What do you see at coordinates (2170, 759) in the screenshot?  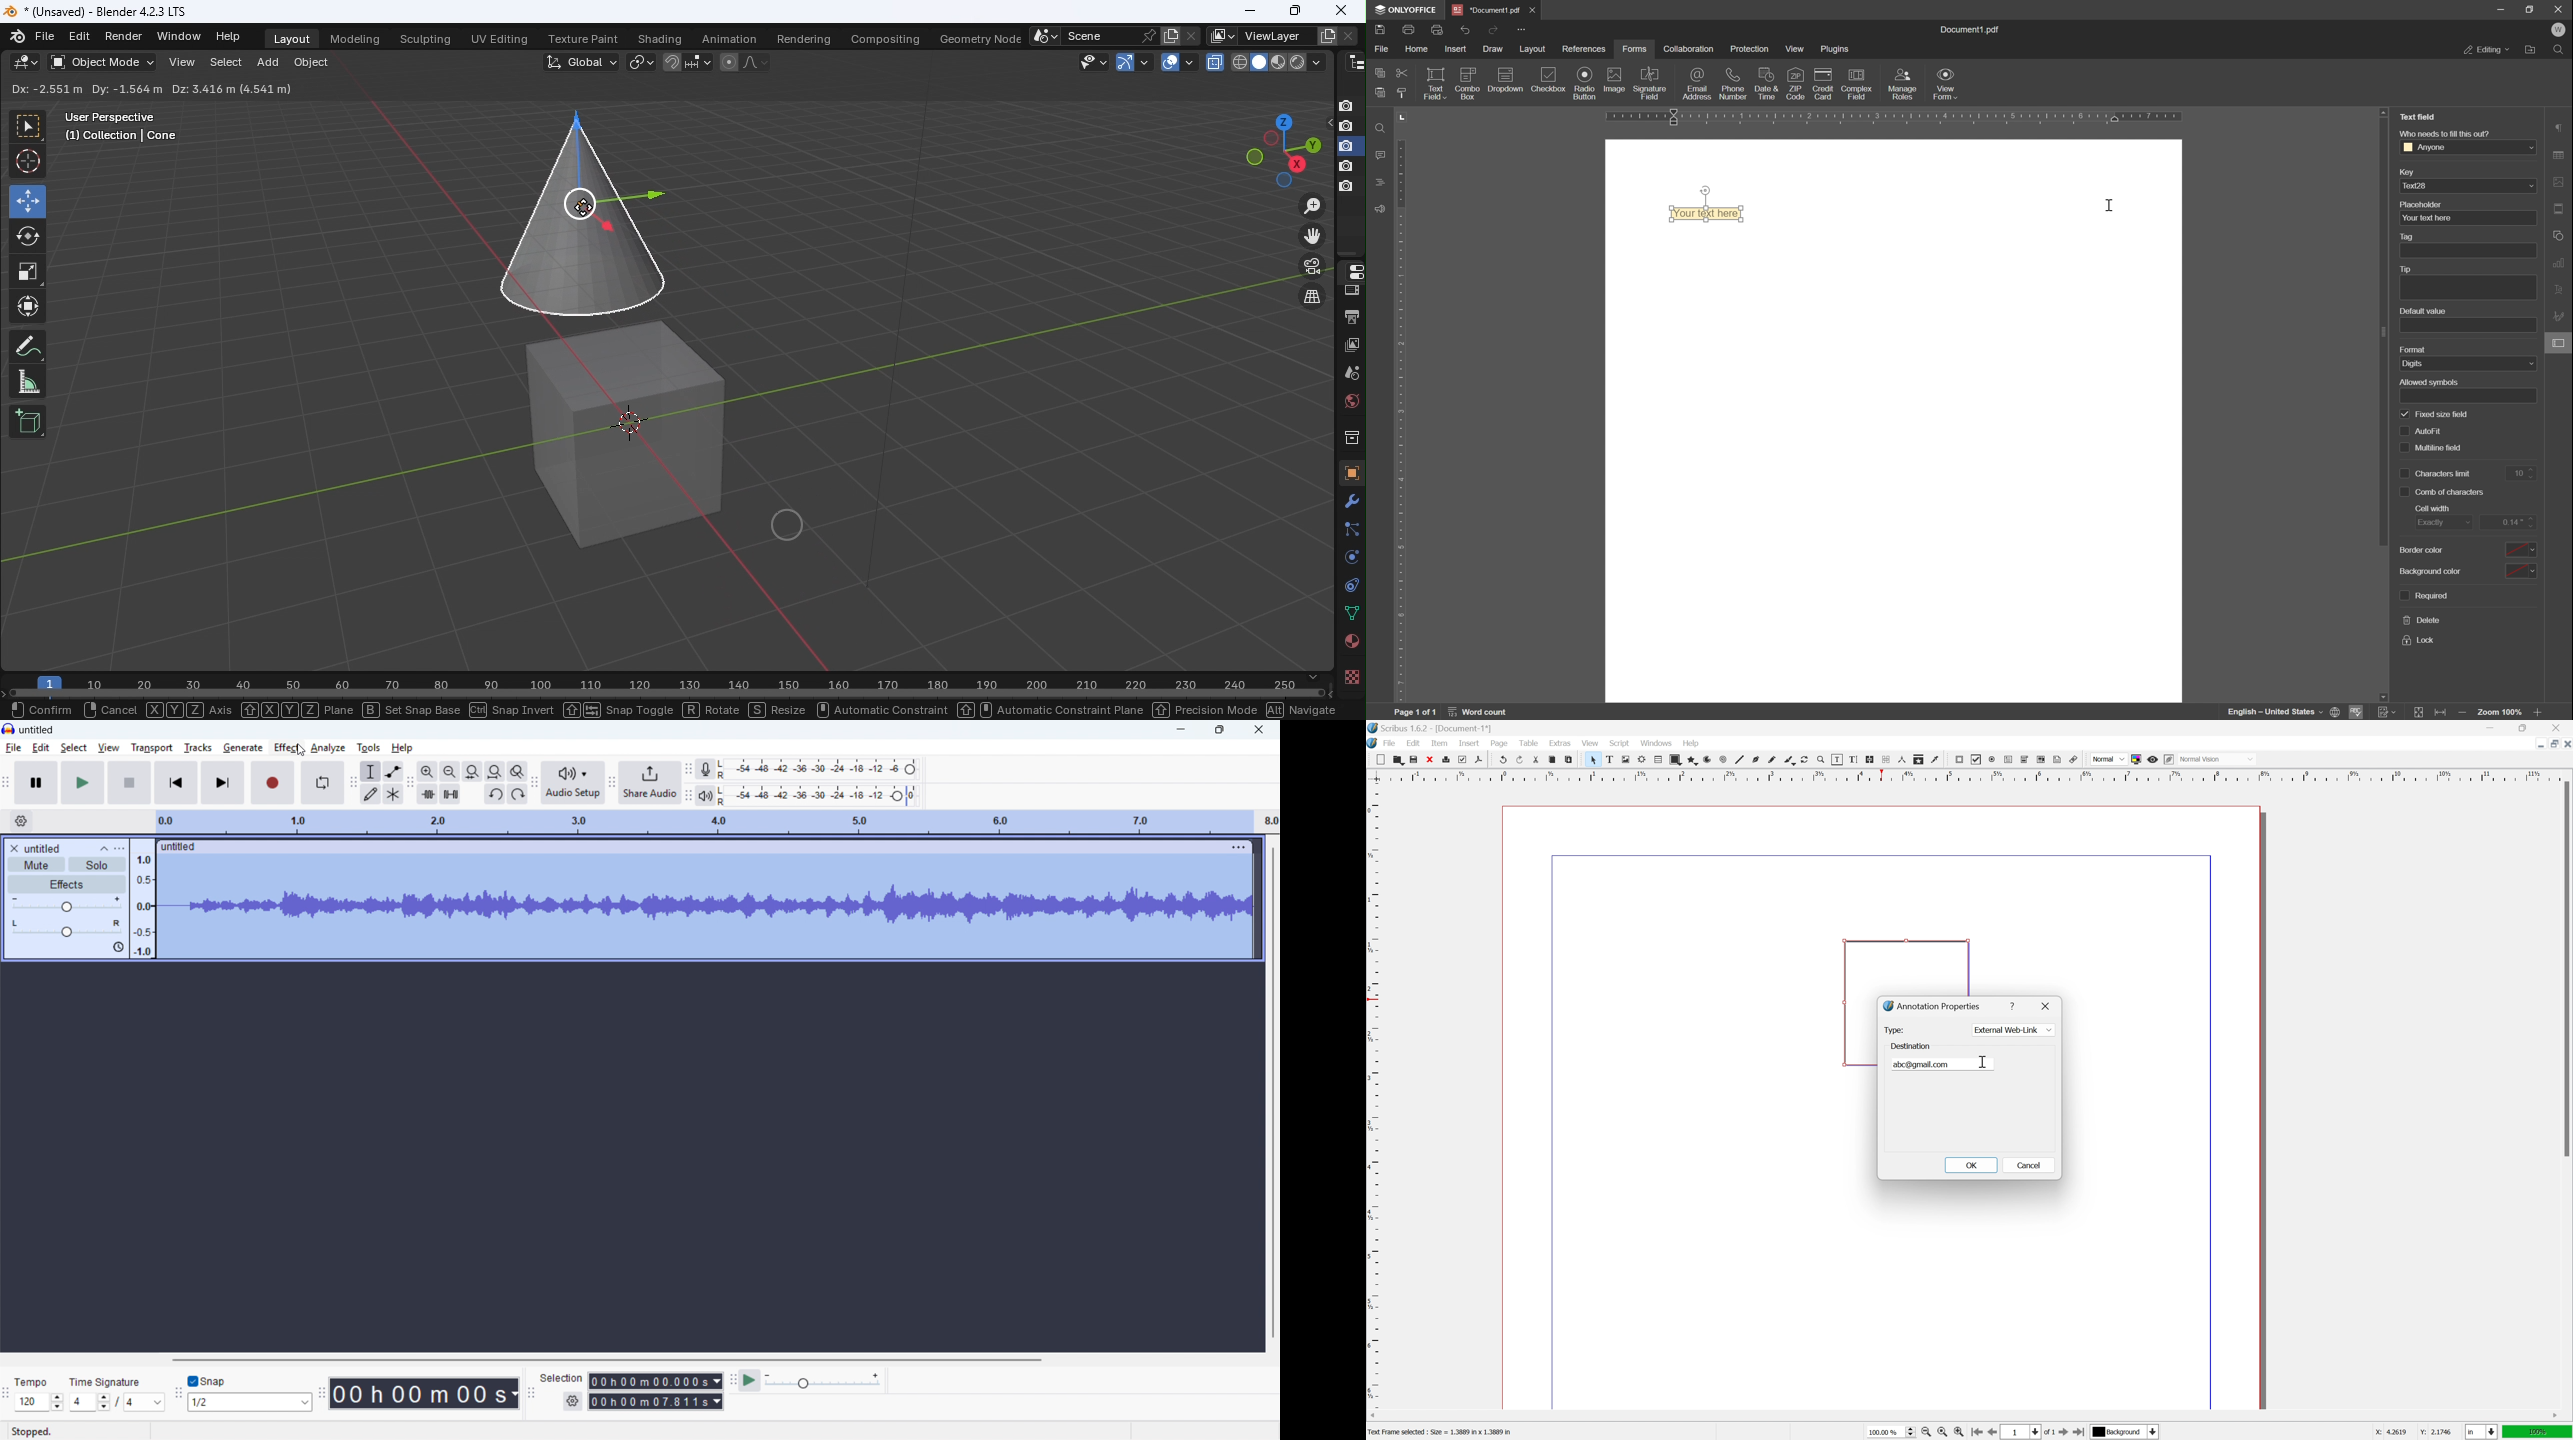 I see `edit in preview mode` at bounding box center [2170, 759].